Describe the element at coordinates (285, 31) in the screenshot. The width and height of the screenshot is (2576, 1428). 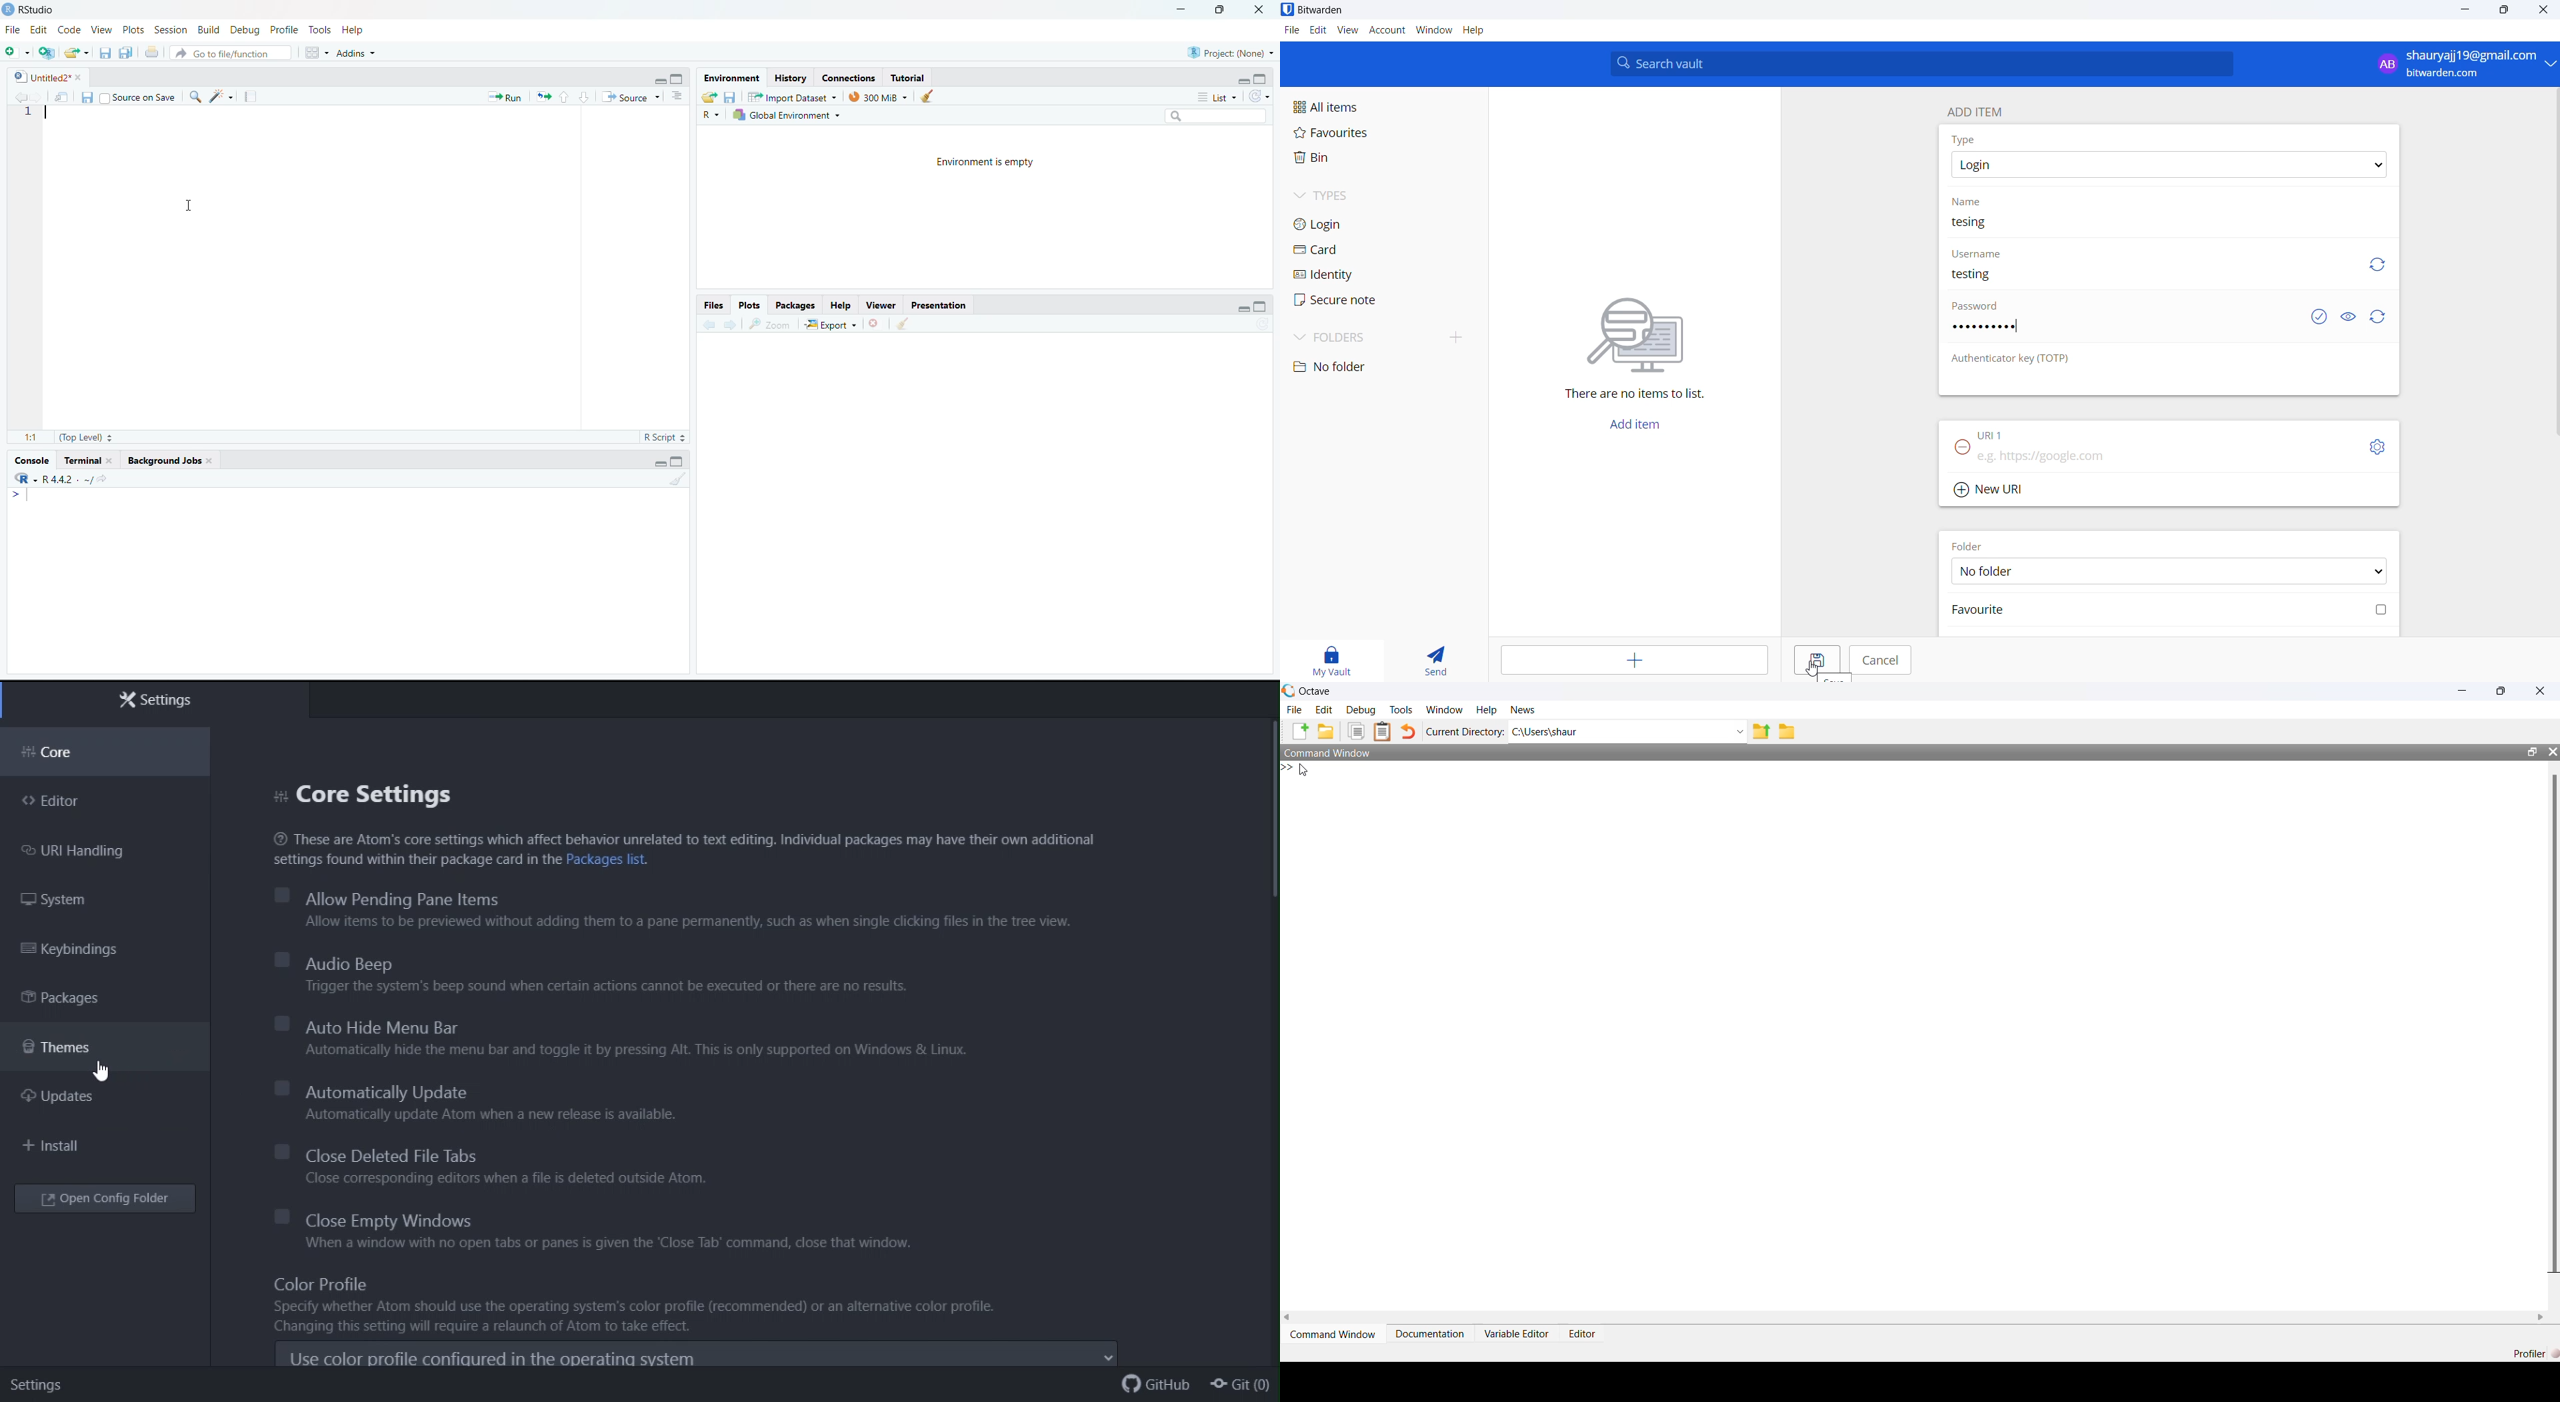
I see `Profile` at that location.